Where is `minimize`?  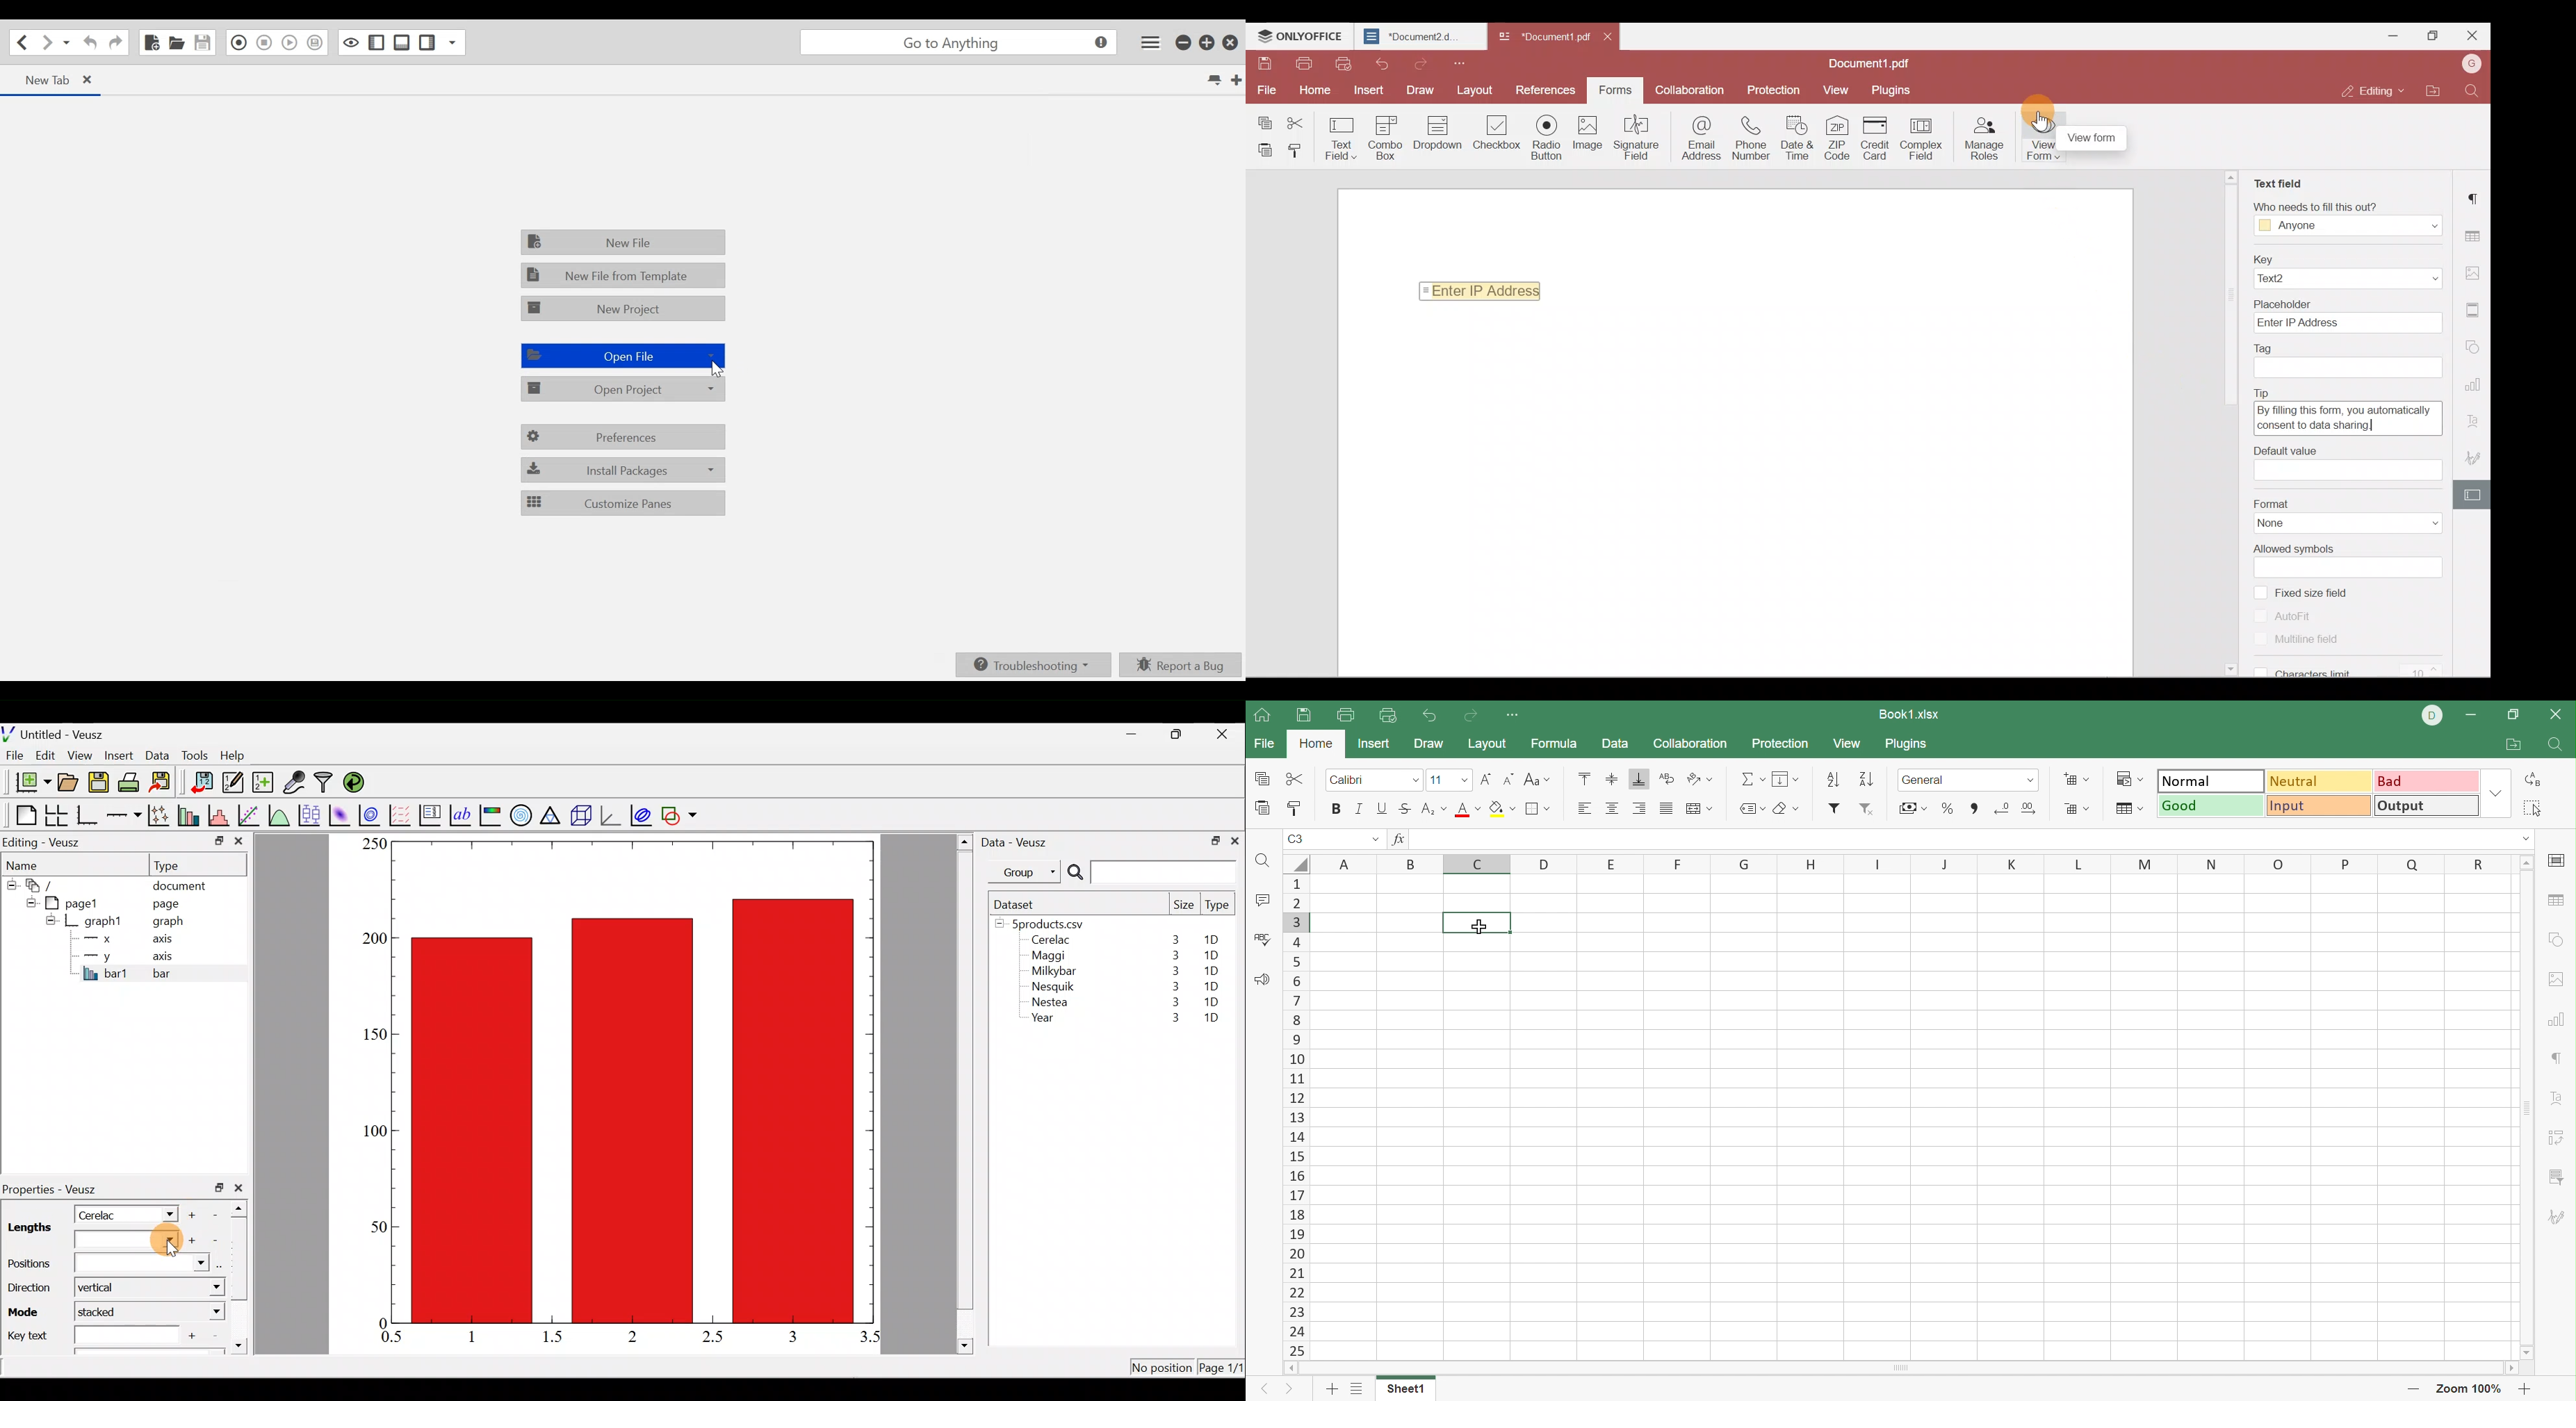 minimize is located at coordinates (1138, 733).